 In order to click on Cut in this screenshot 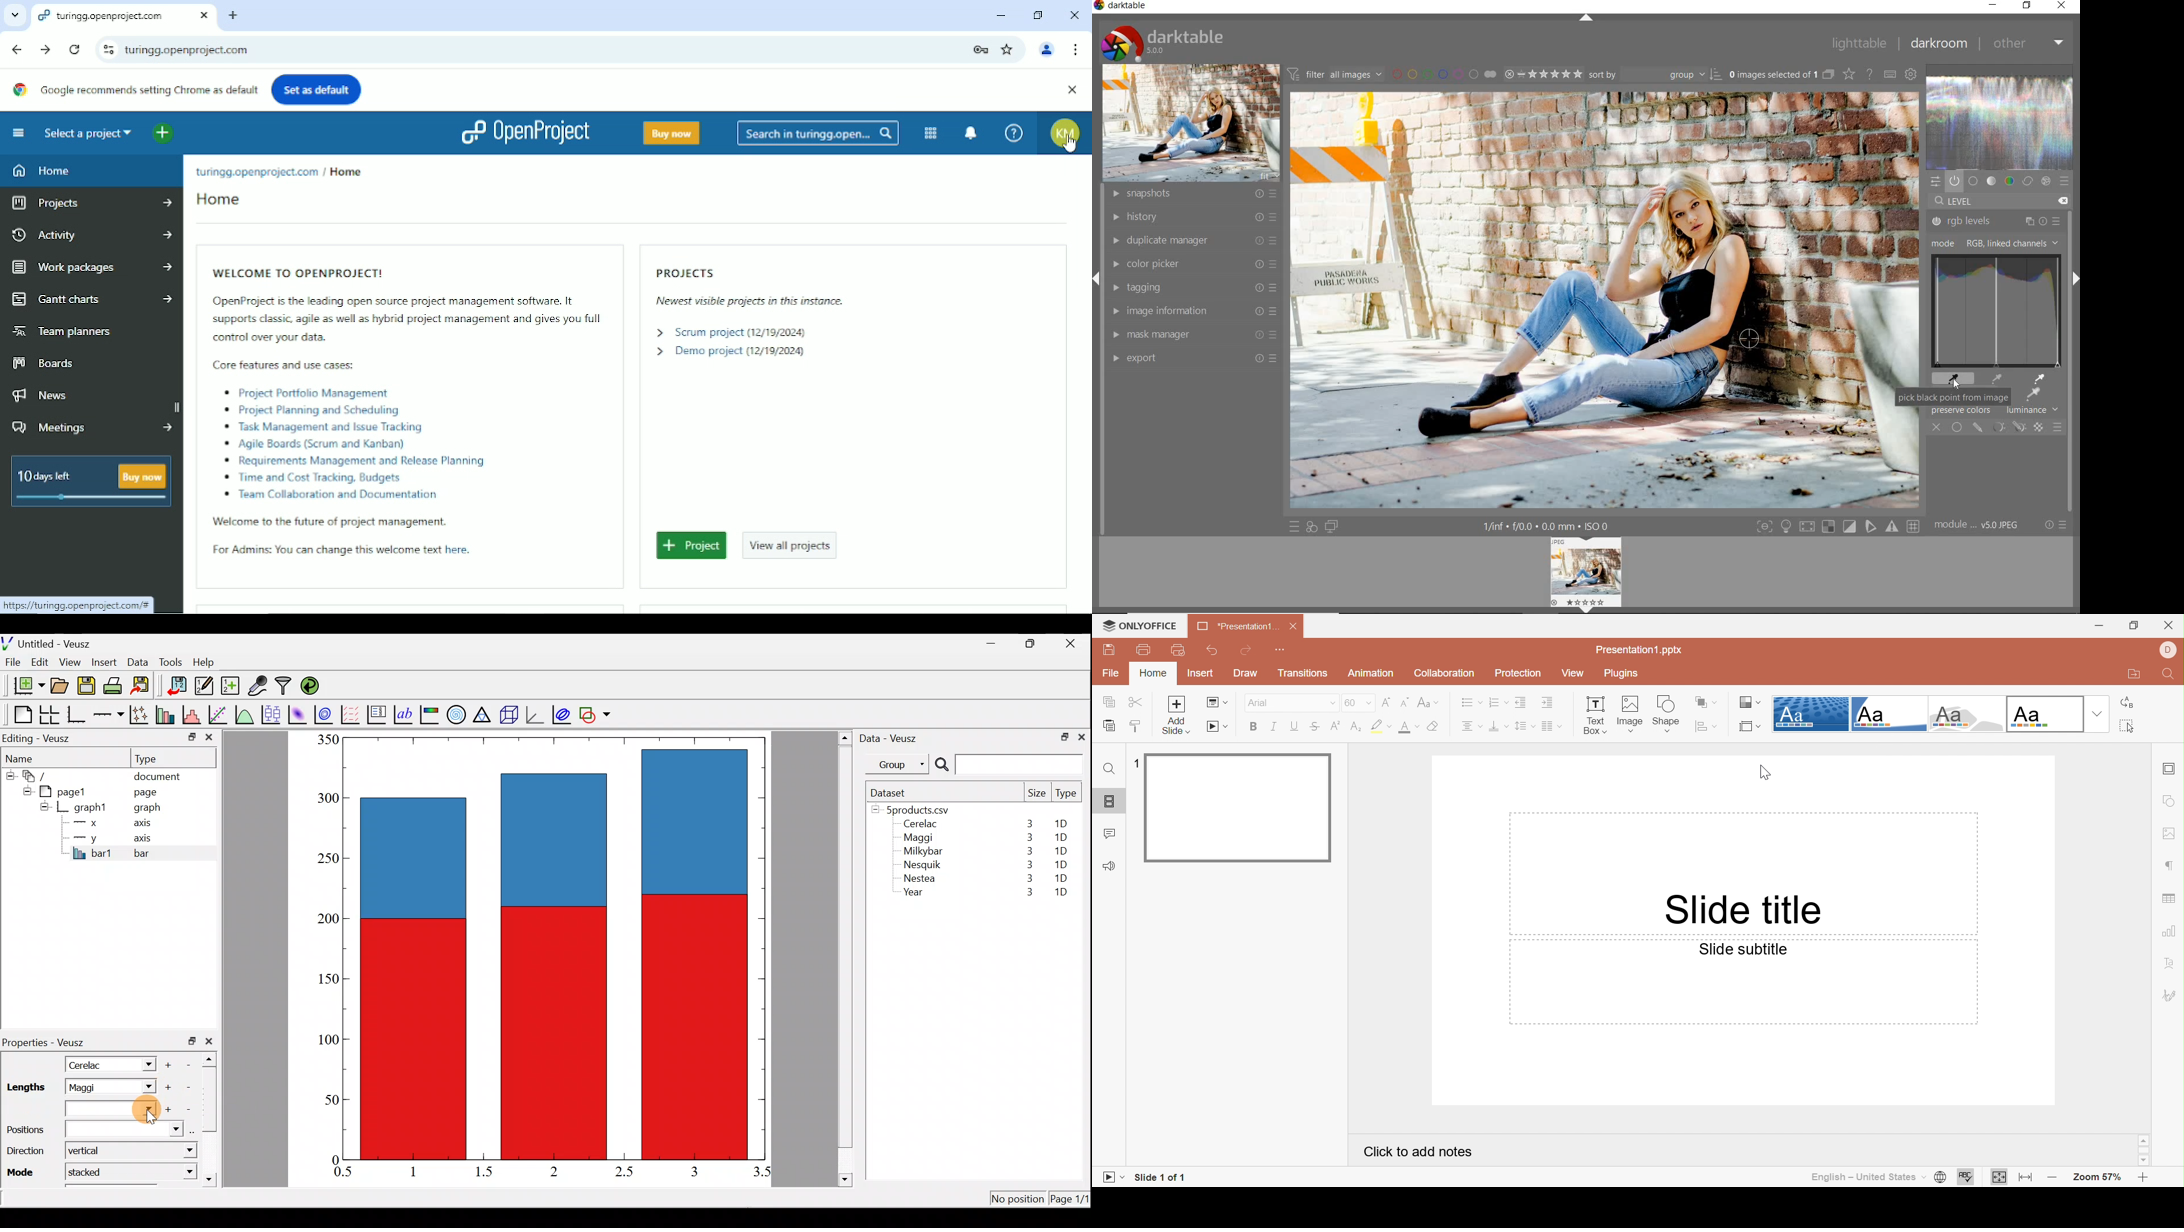, I will do `click(1134, 701)`.